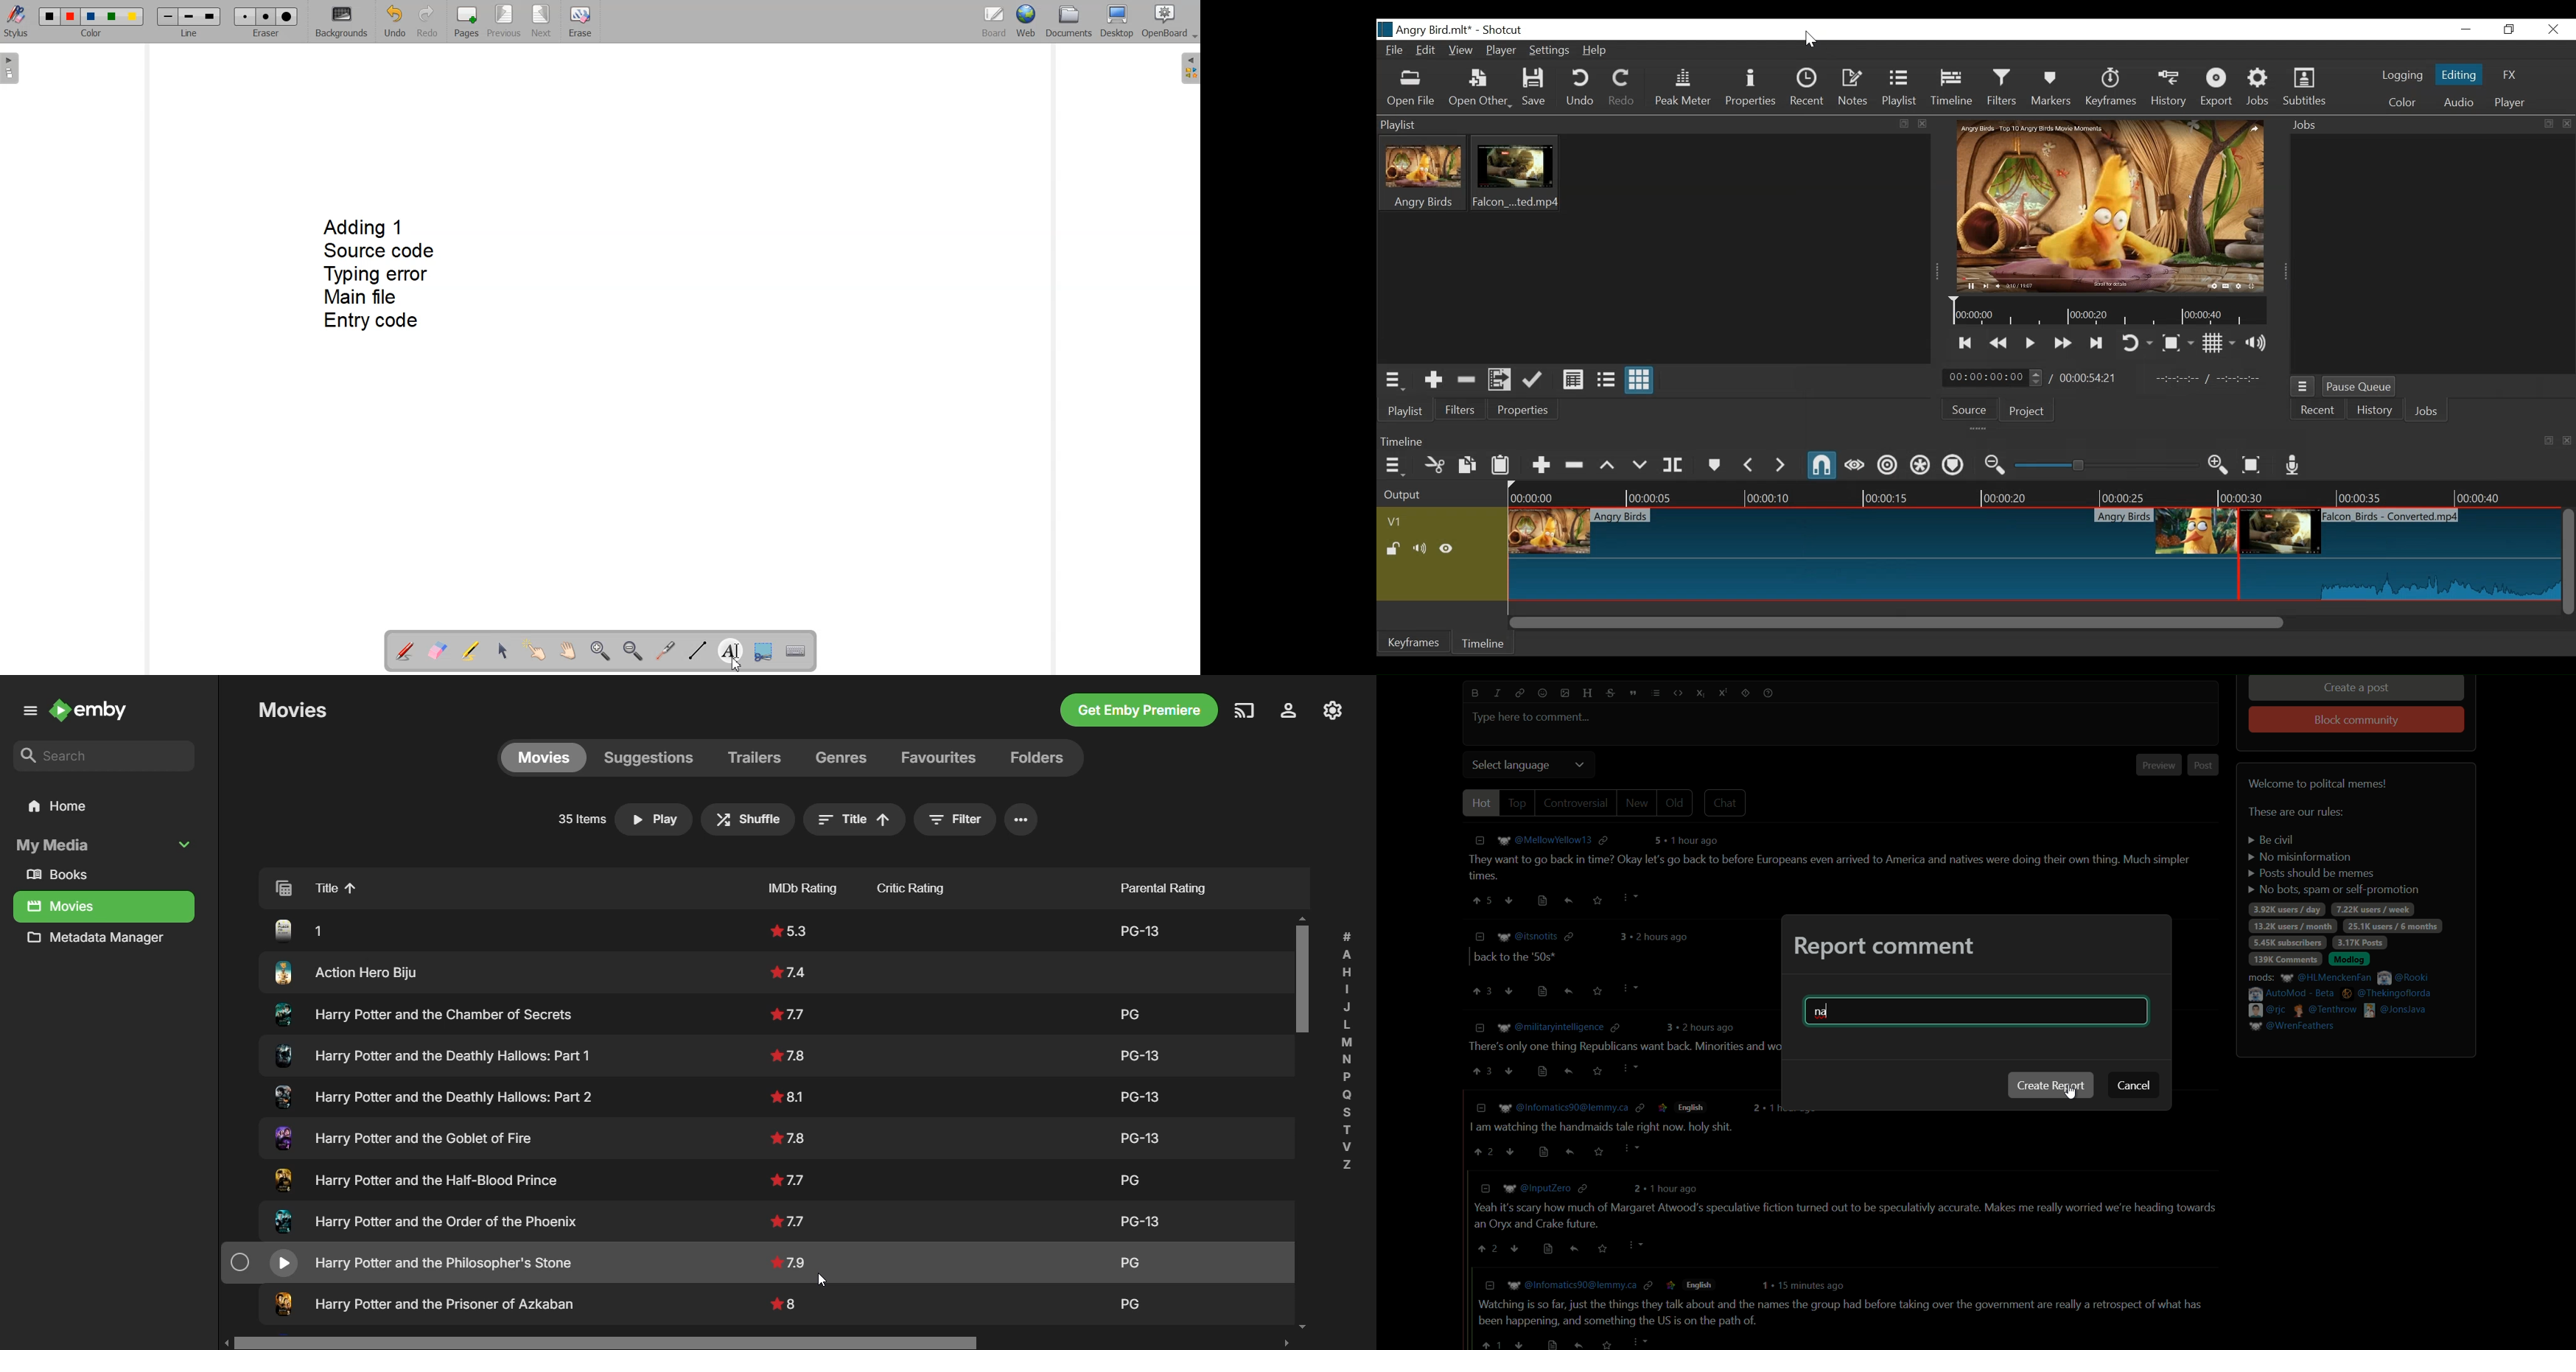 The image size is (2576, 1372). I want to click on Timeline Panel, so click(1976, 442).